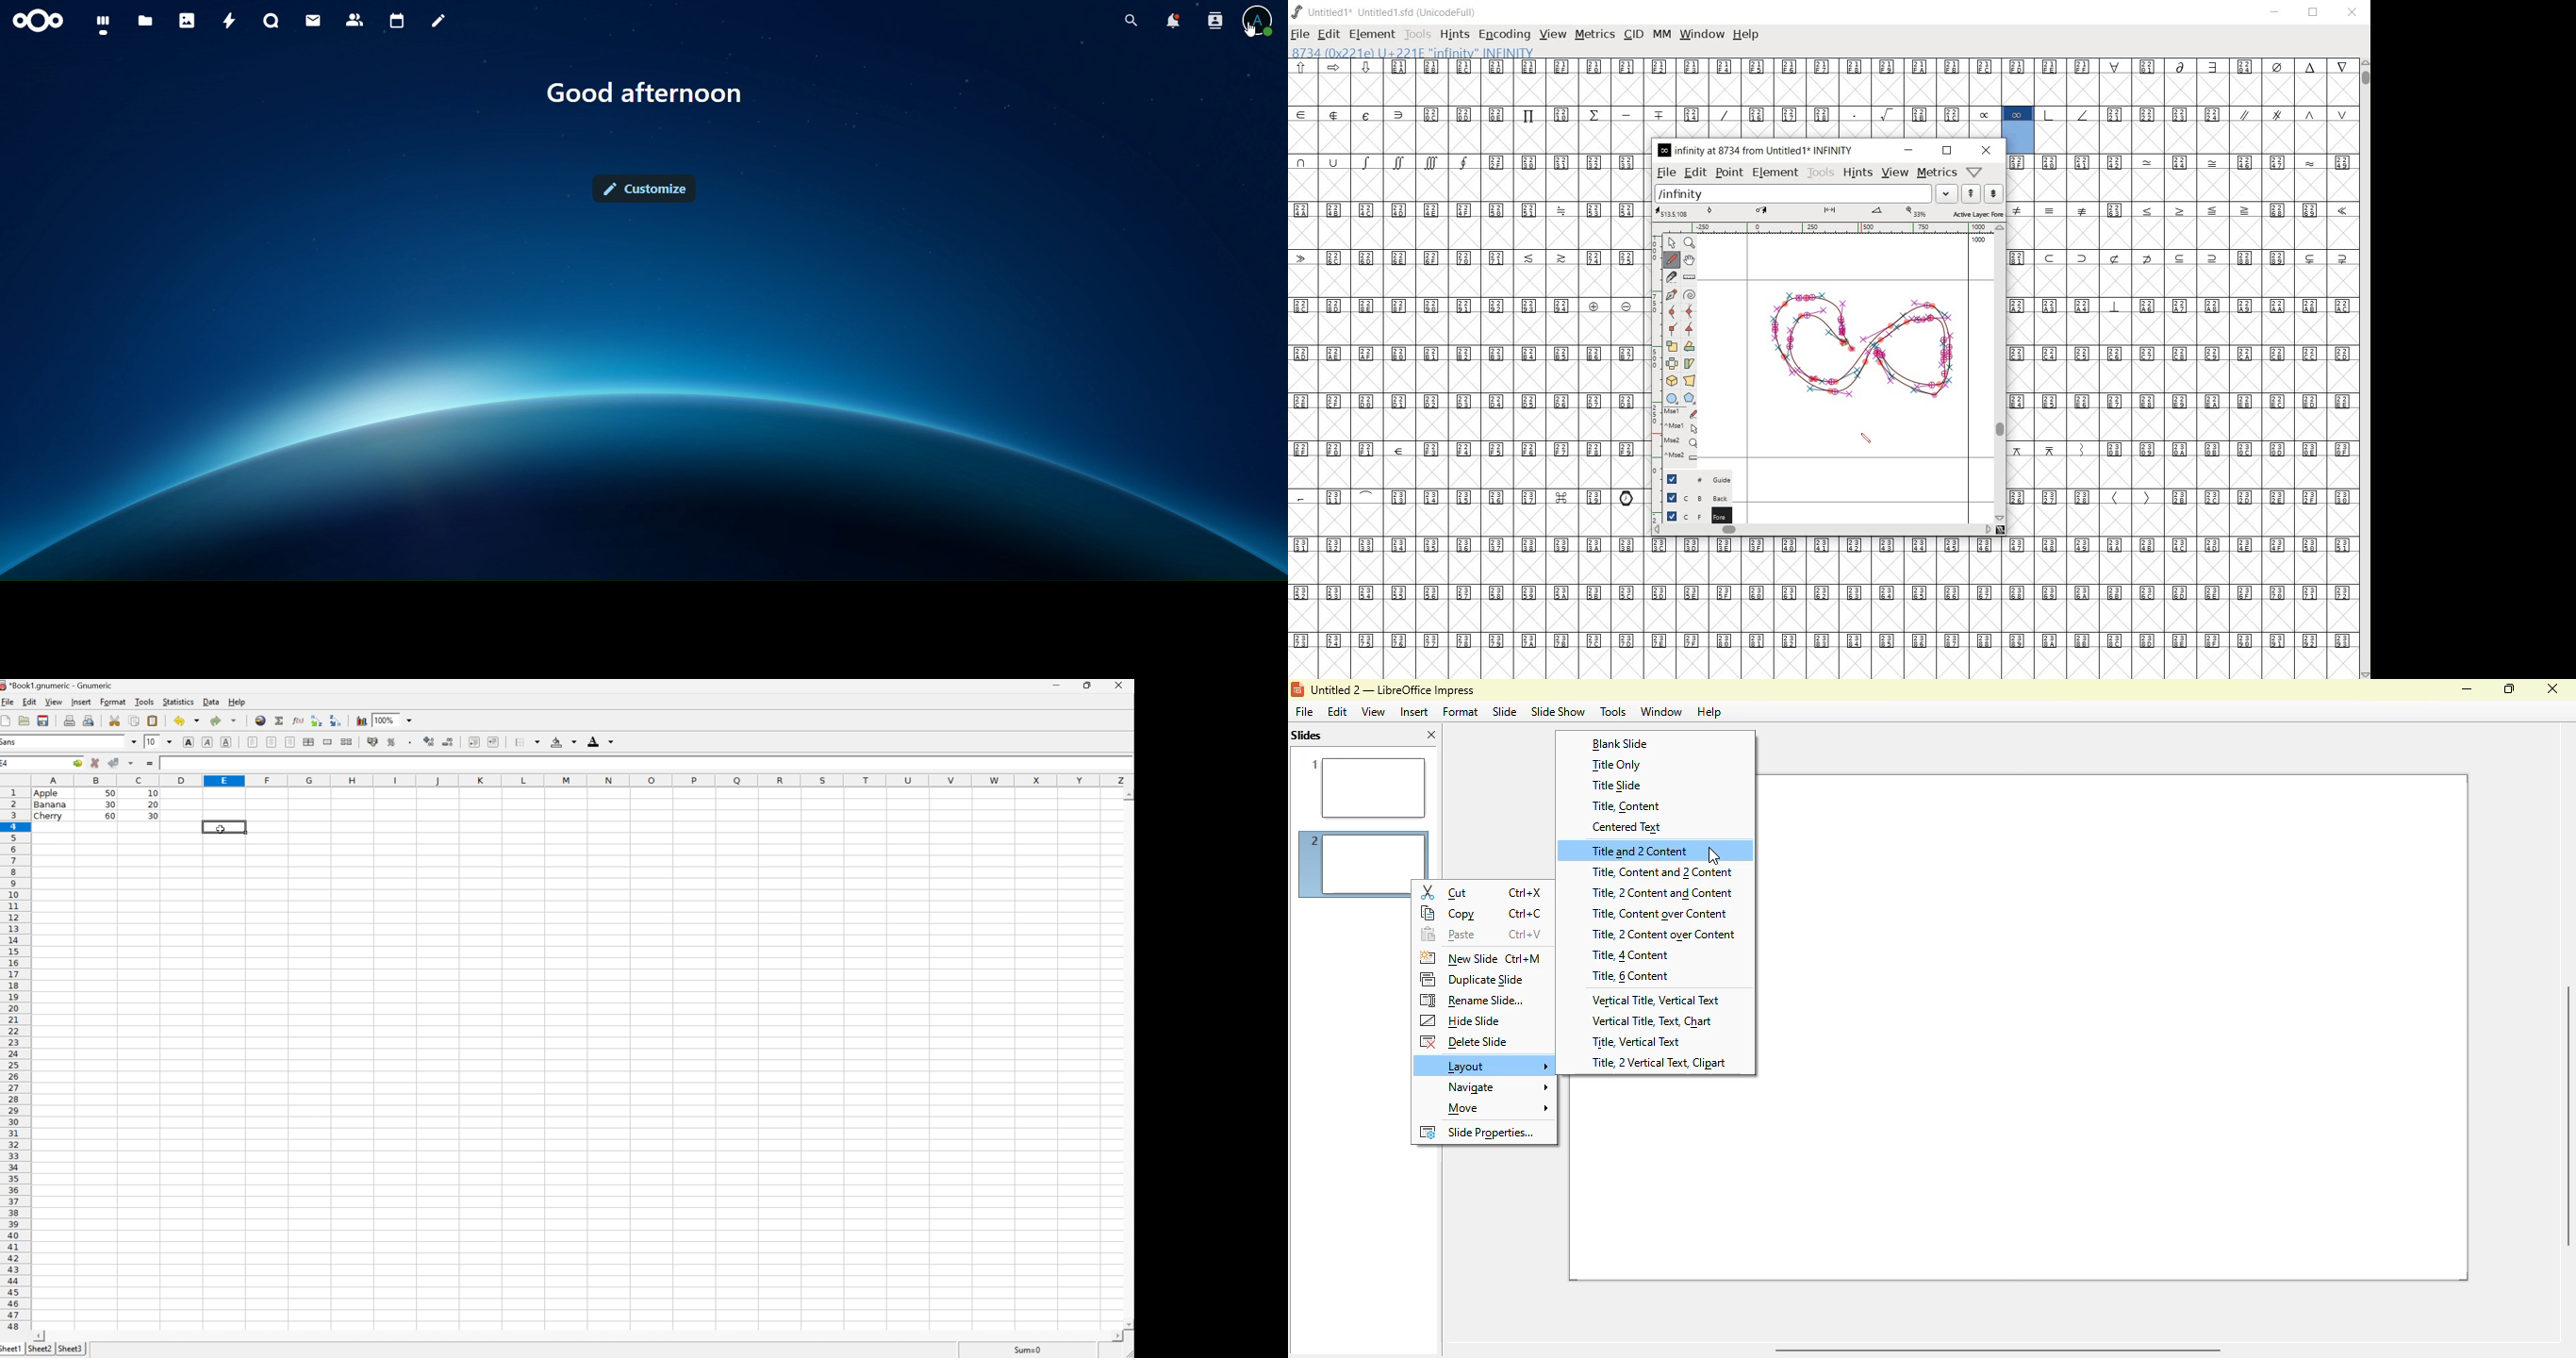 The width and height of the screenshot is (2576, 1372). I want to click on symbols, so click(1982, 114).